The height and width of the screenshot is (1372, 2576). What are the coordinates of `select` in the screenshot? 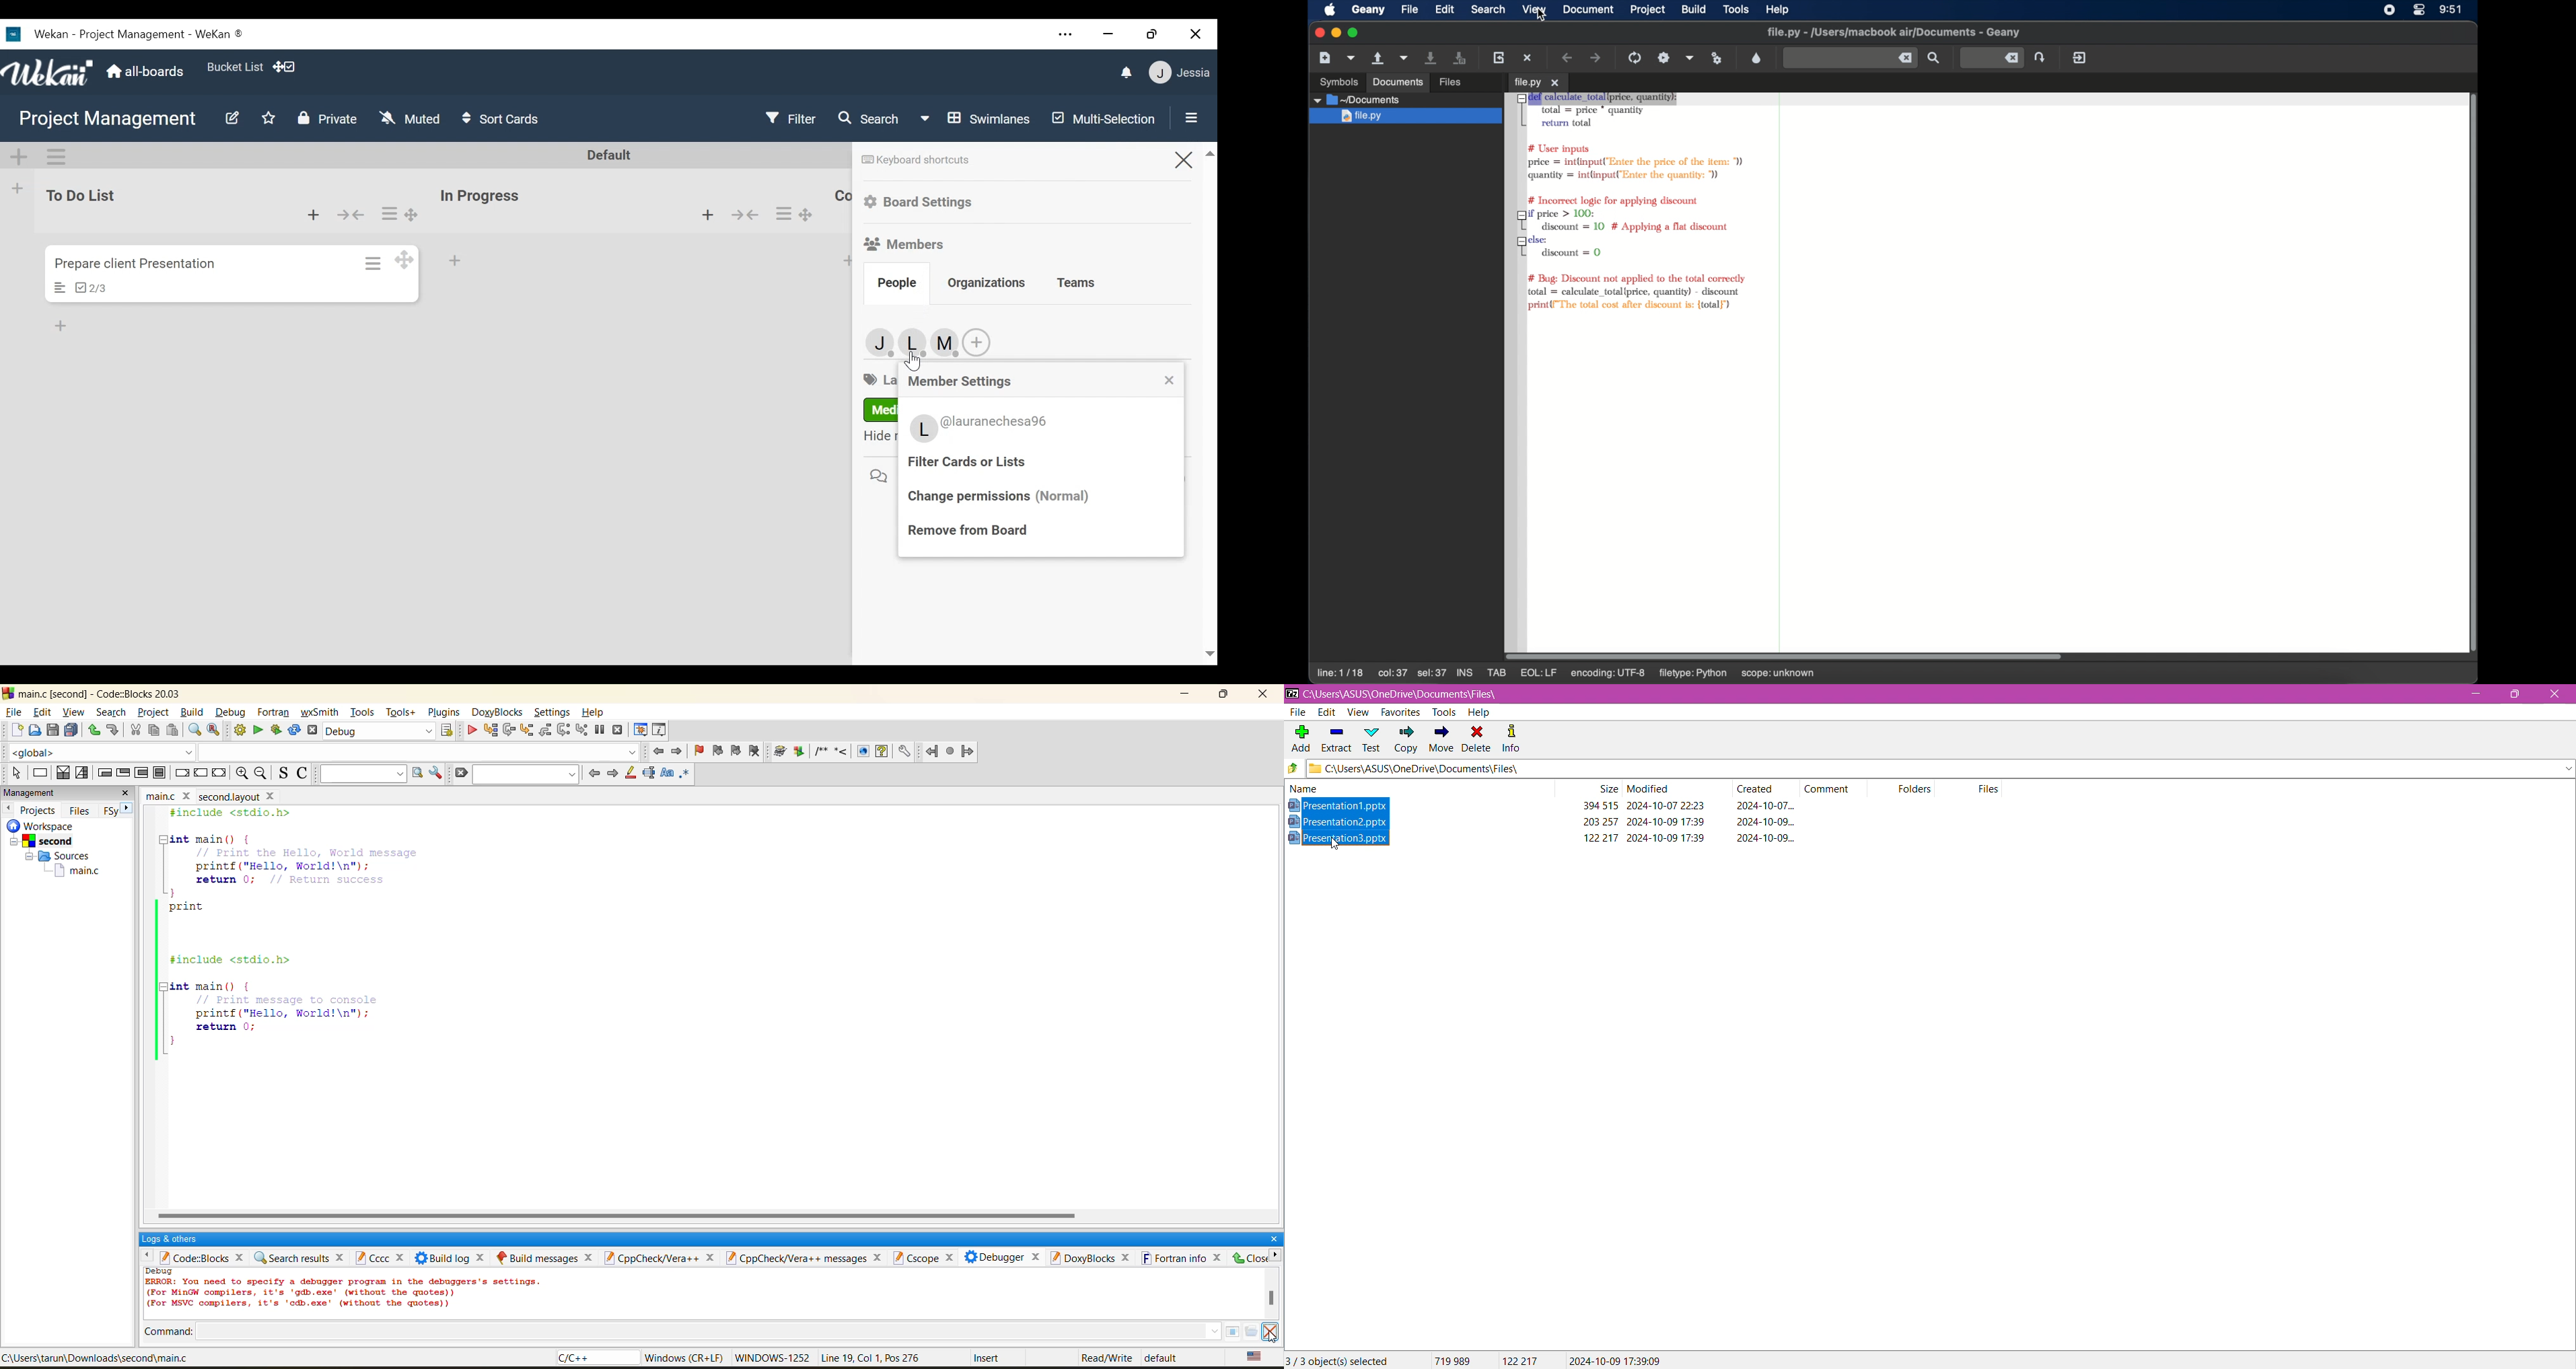 It's located at (15, 774).